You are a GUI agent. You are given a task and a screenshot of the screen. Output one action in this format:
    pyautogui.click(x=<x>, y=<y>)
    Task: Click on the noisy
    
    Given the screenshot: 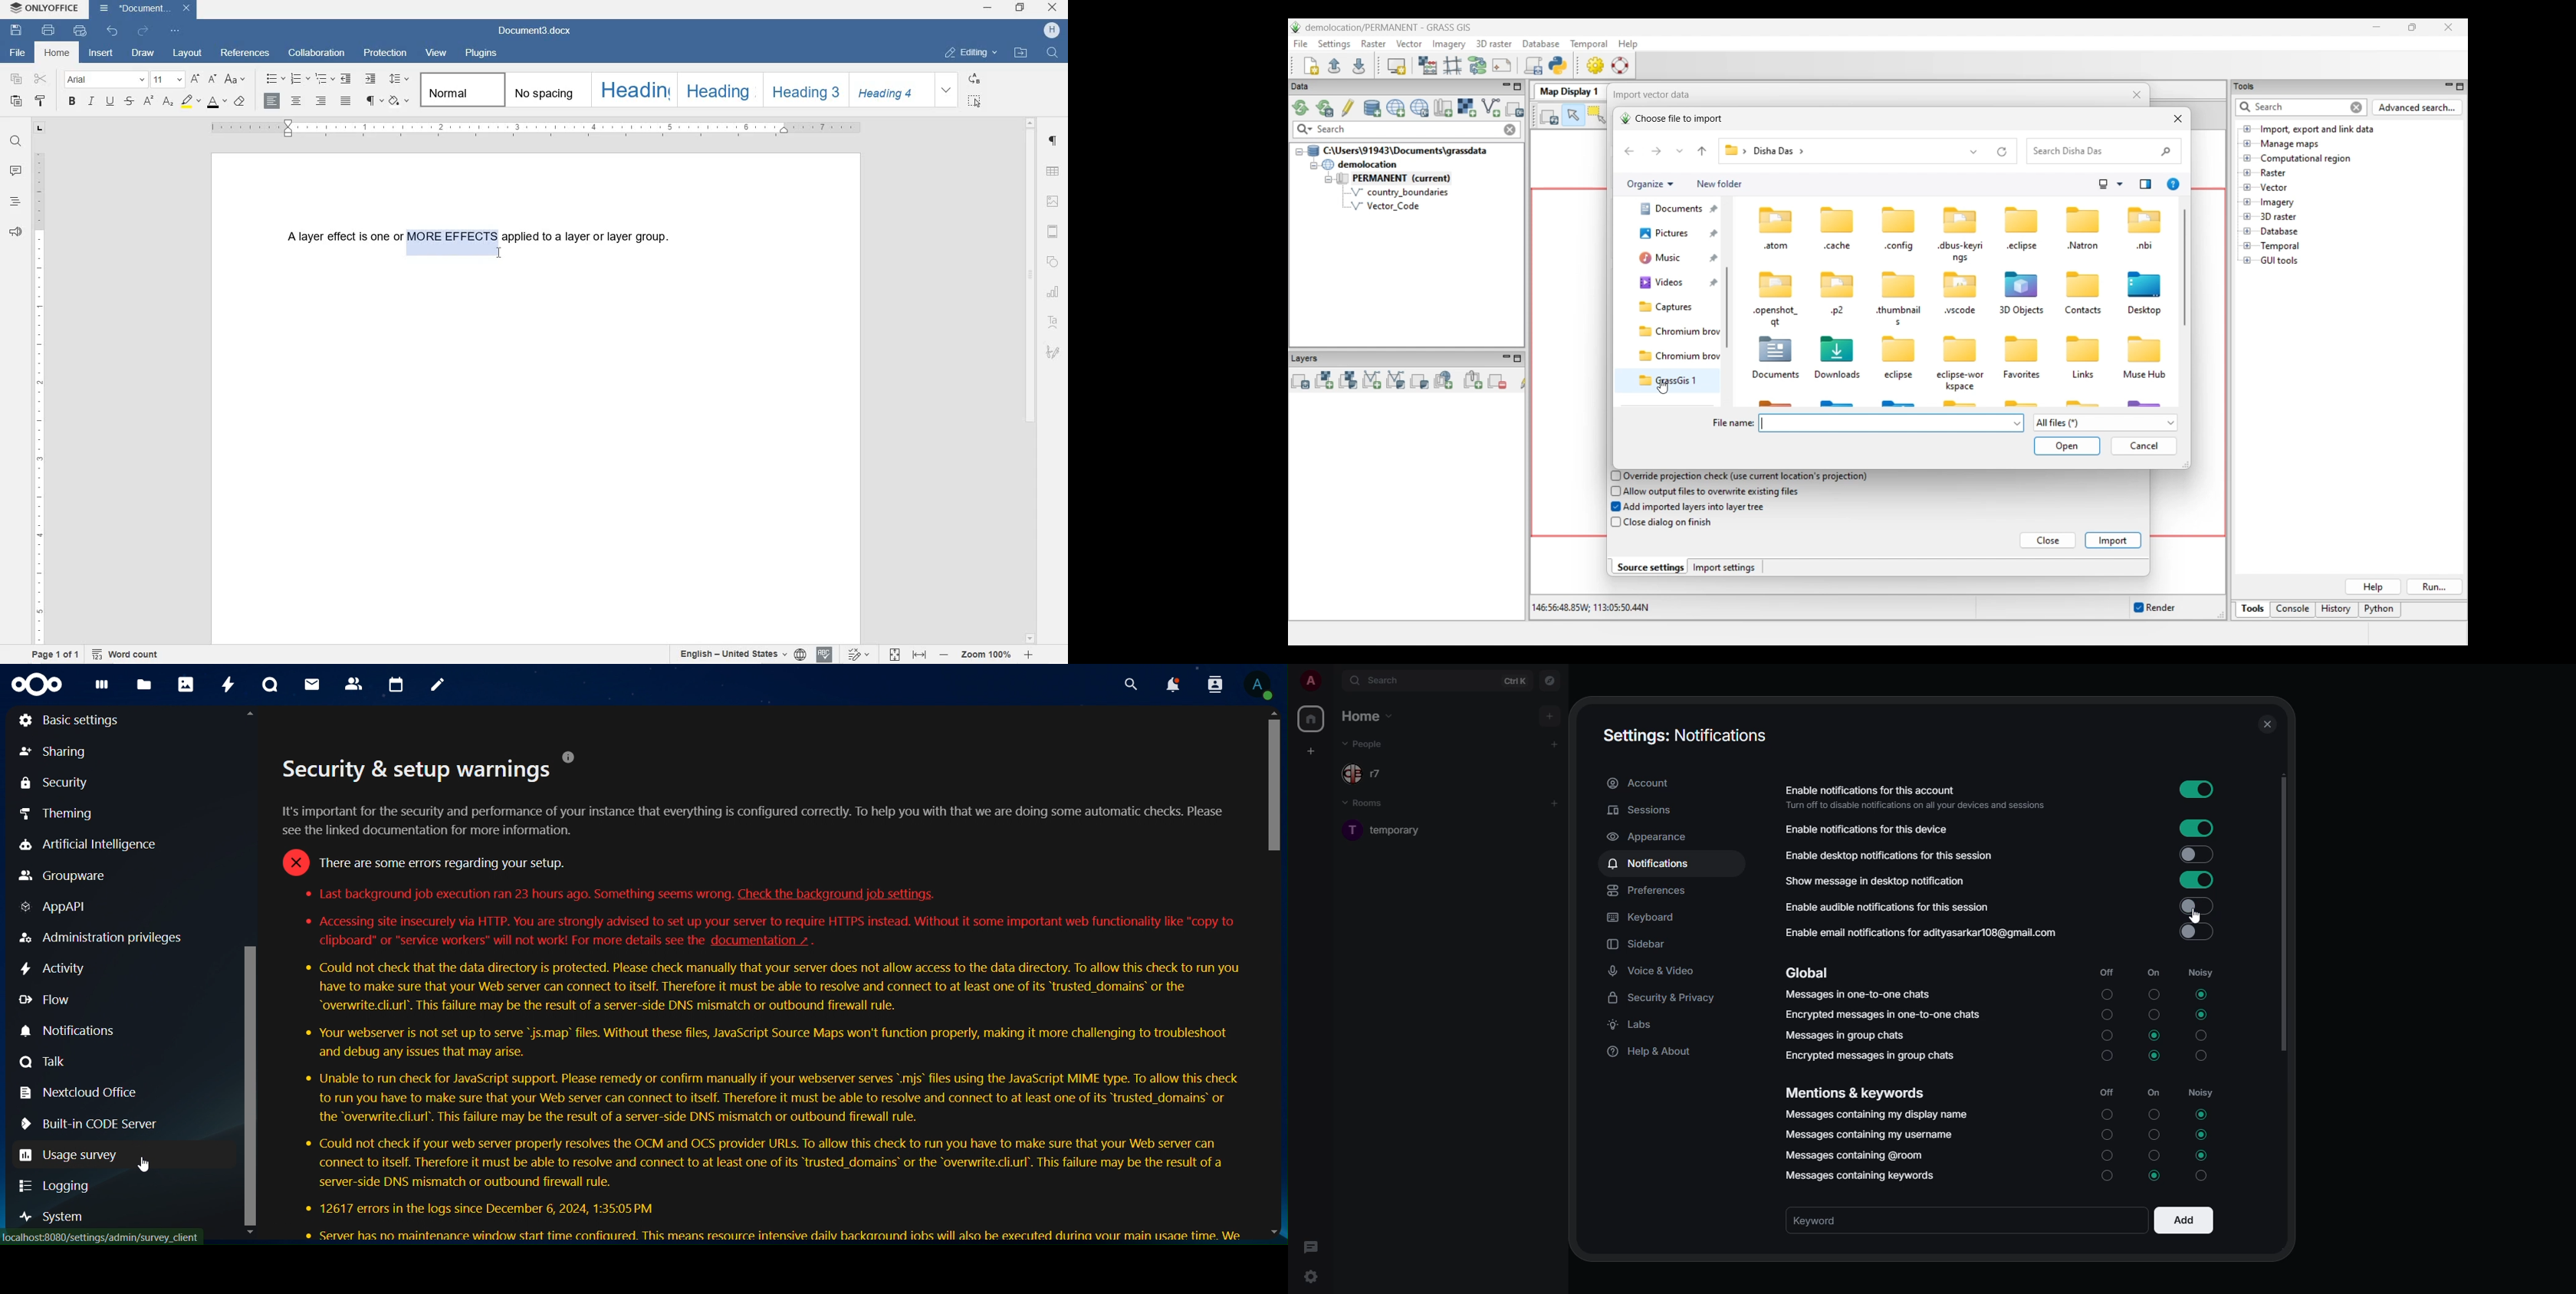 What is the action you would take?
    pyautogui.click(x=2204, y=1057)
    